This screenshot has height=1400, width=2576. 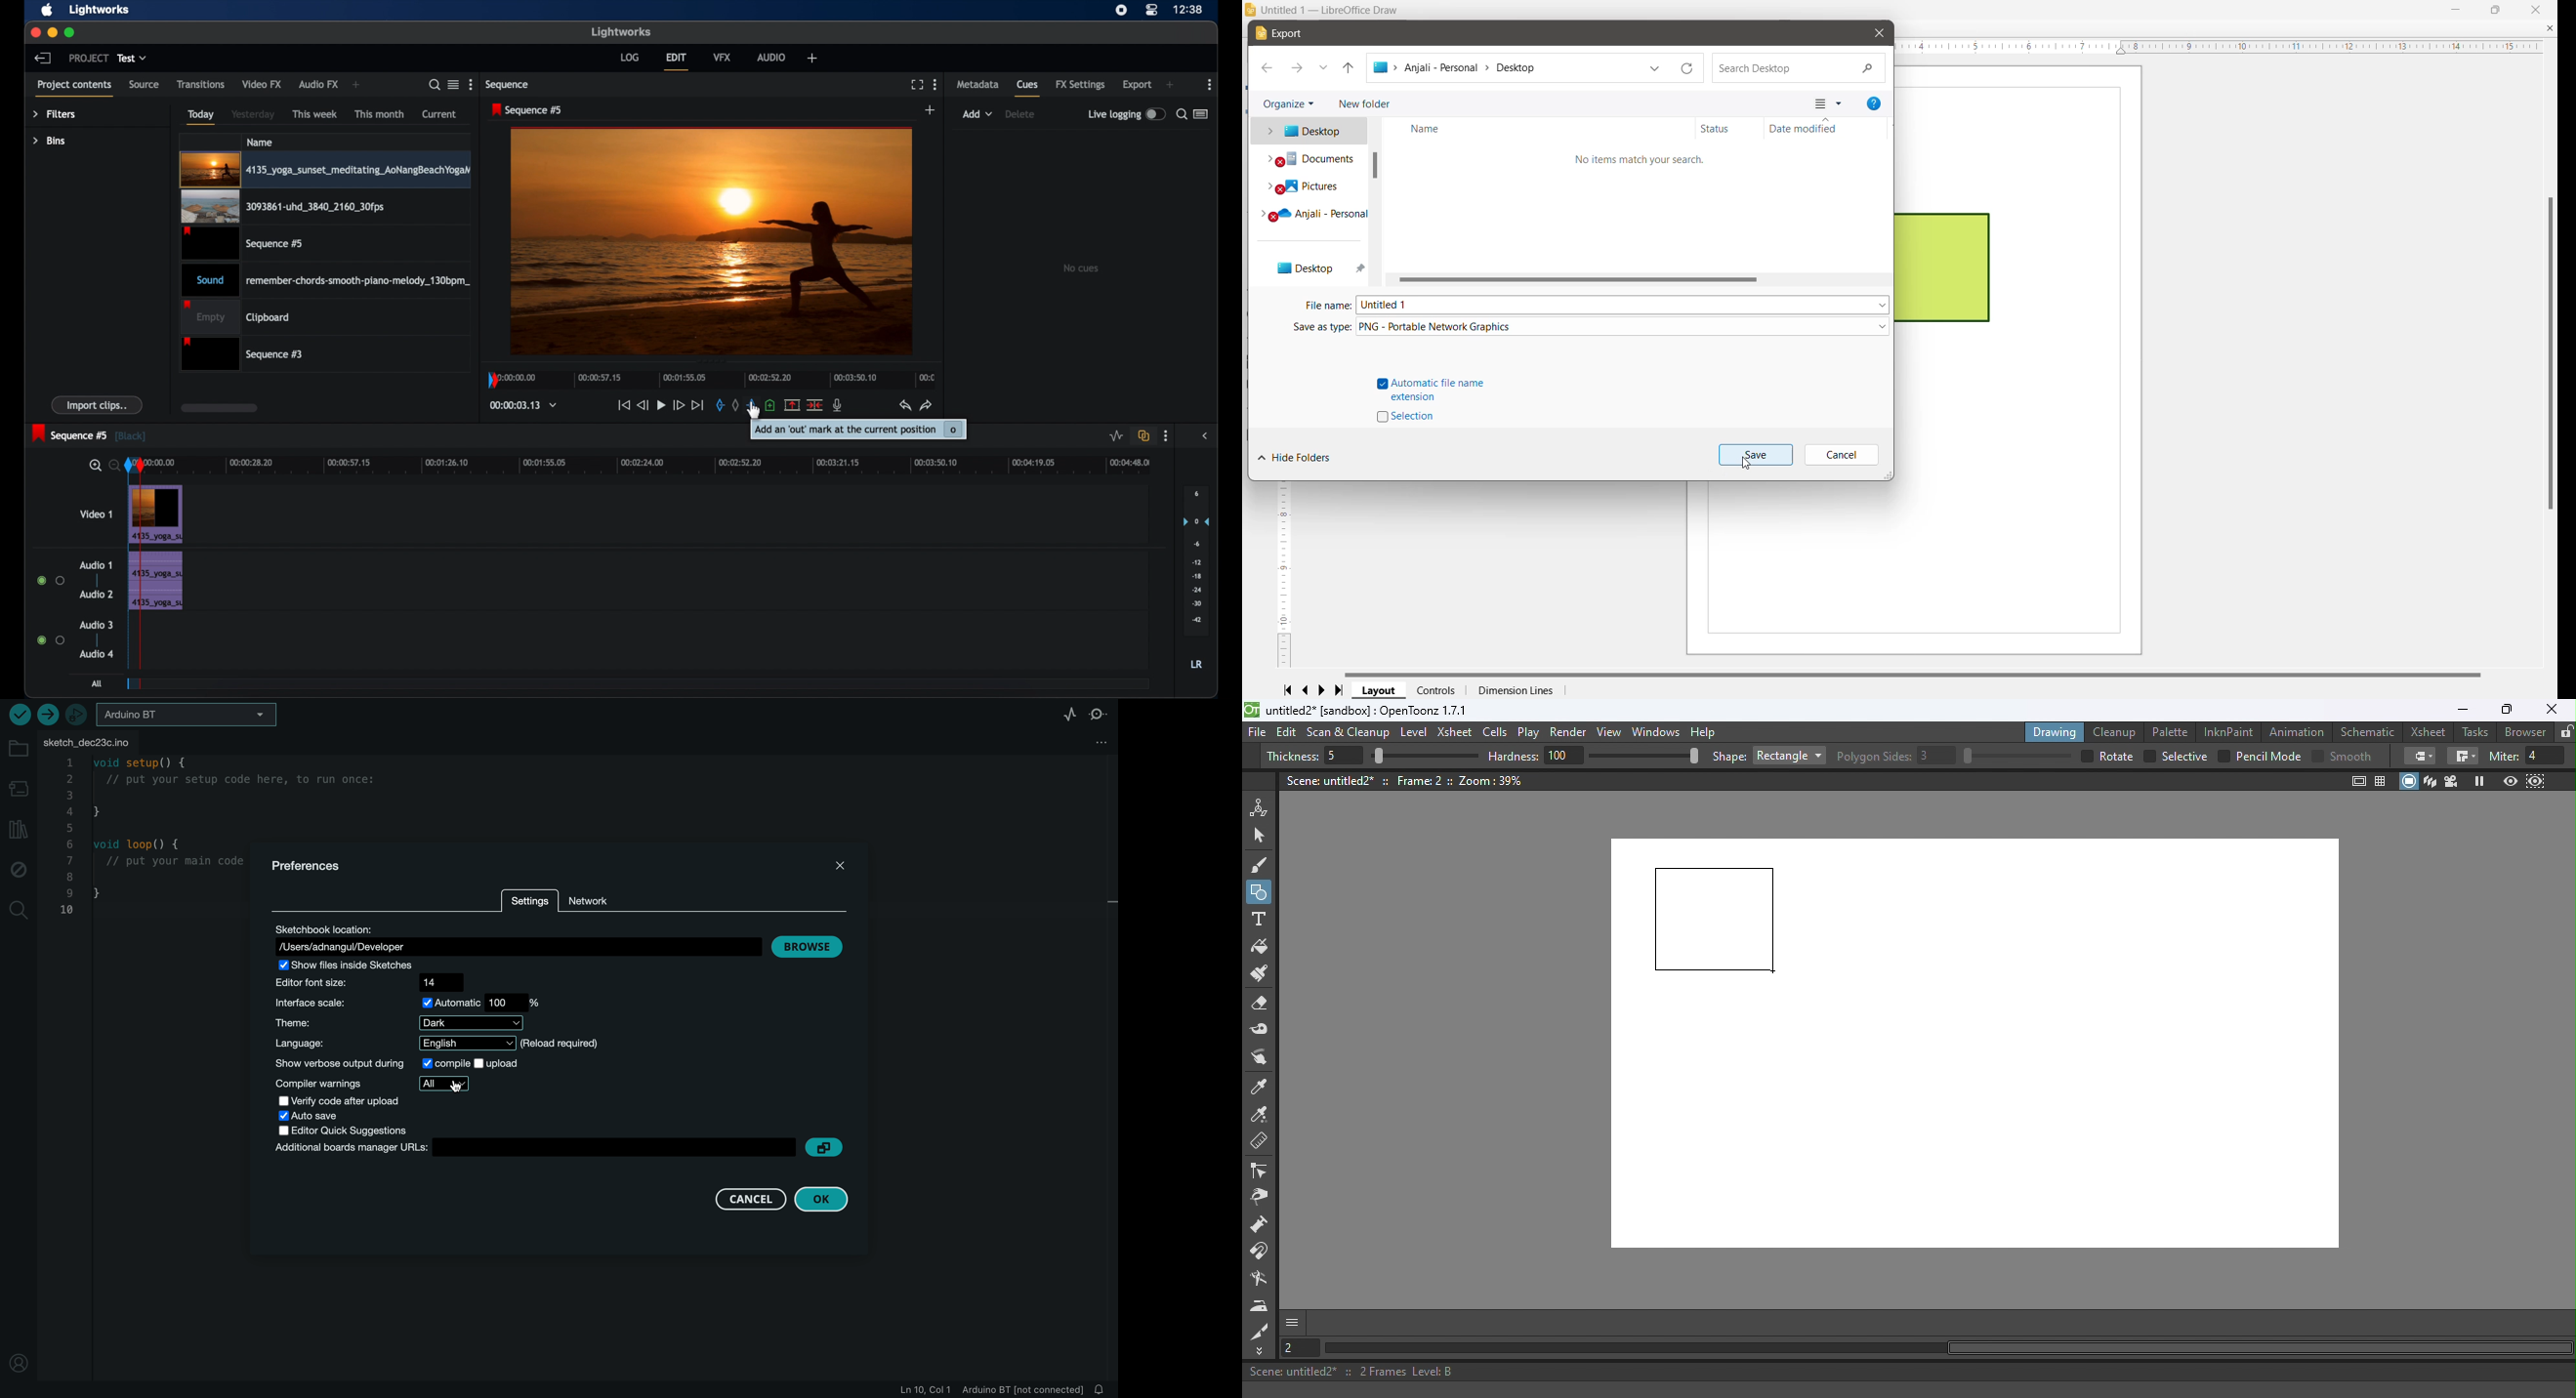 What do you see at coordinates (1265, 1004) in the screenshot?
I see `Eraser tool` at bounding box center [1265, 1004].